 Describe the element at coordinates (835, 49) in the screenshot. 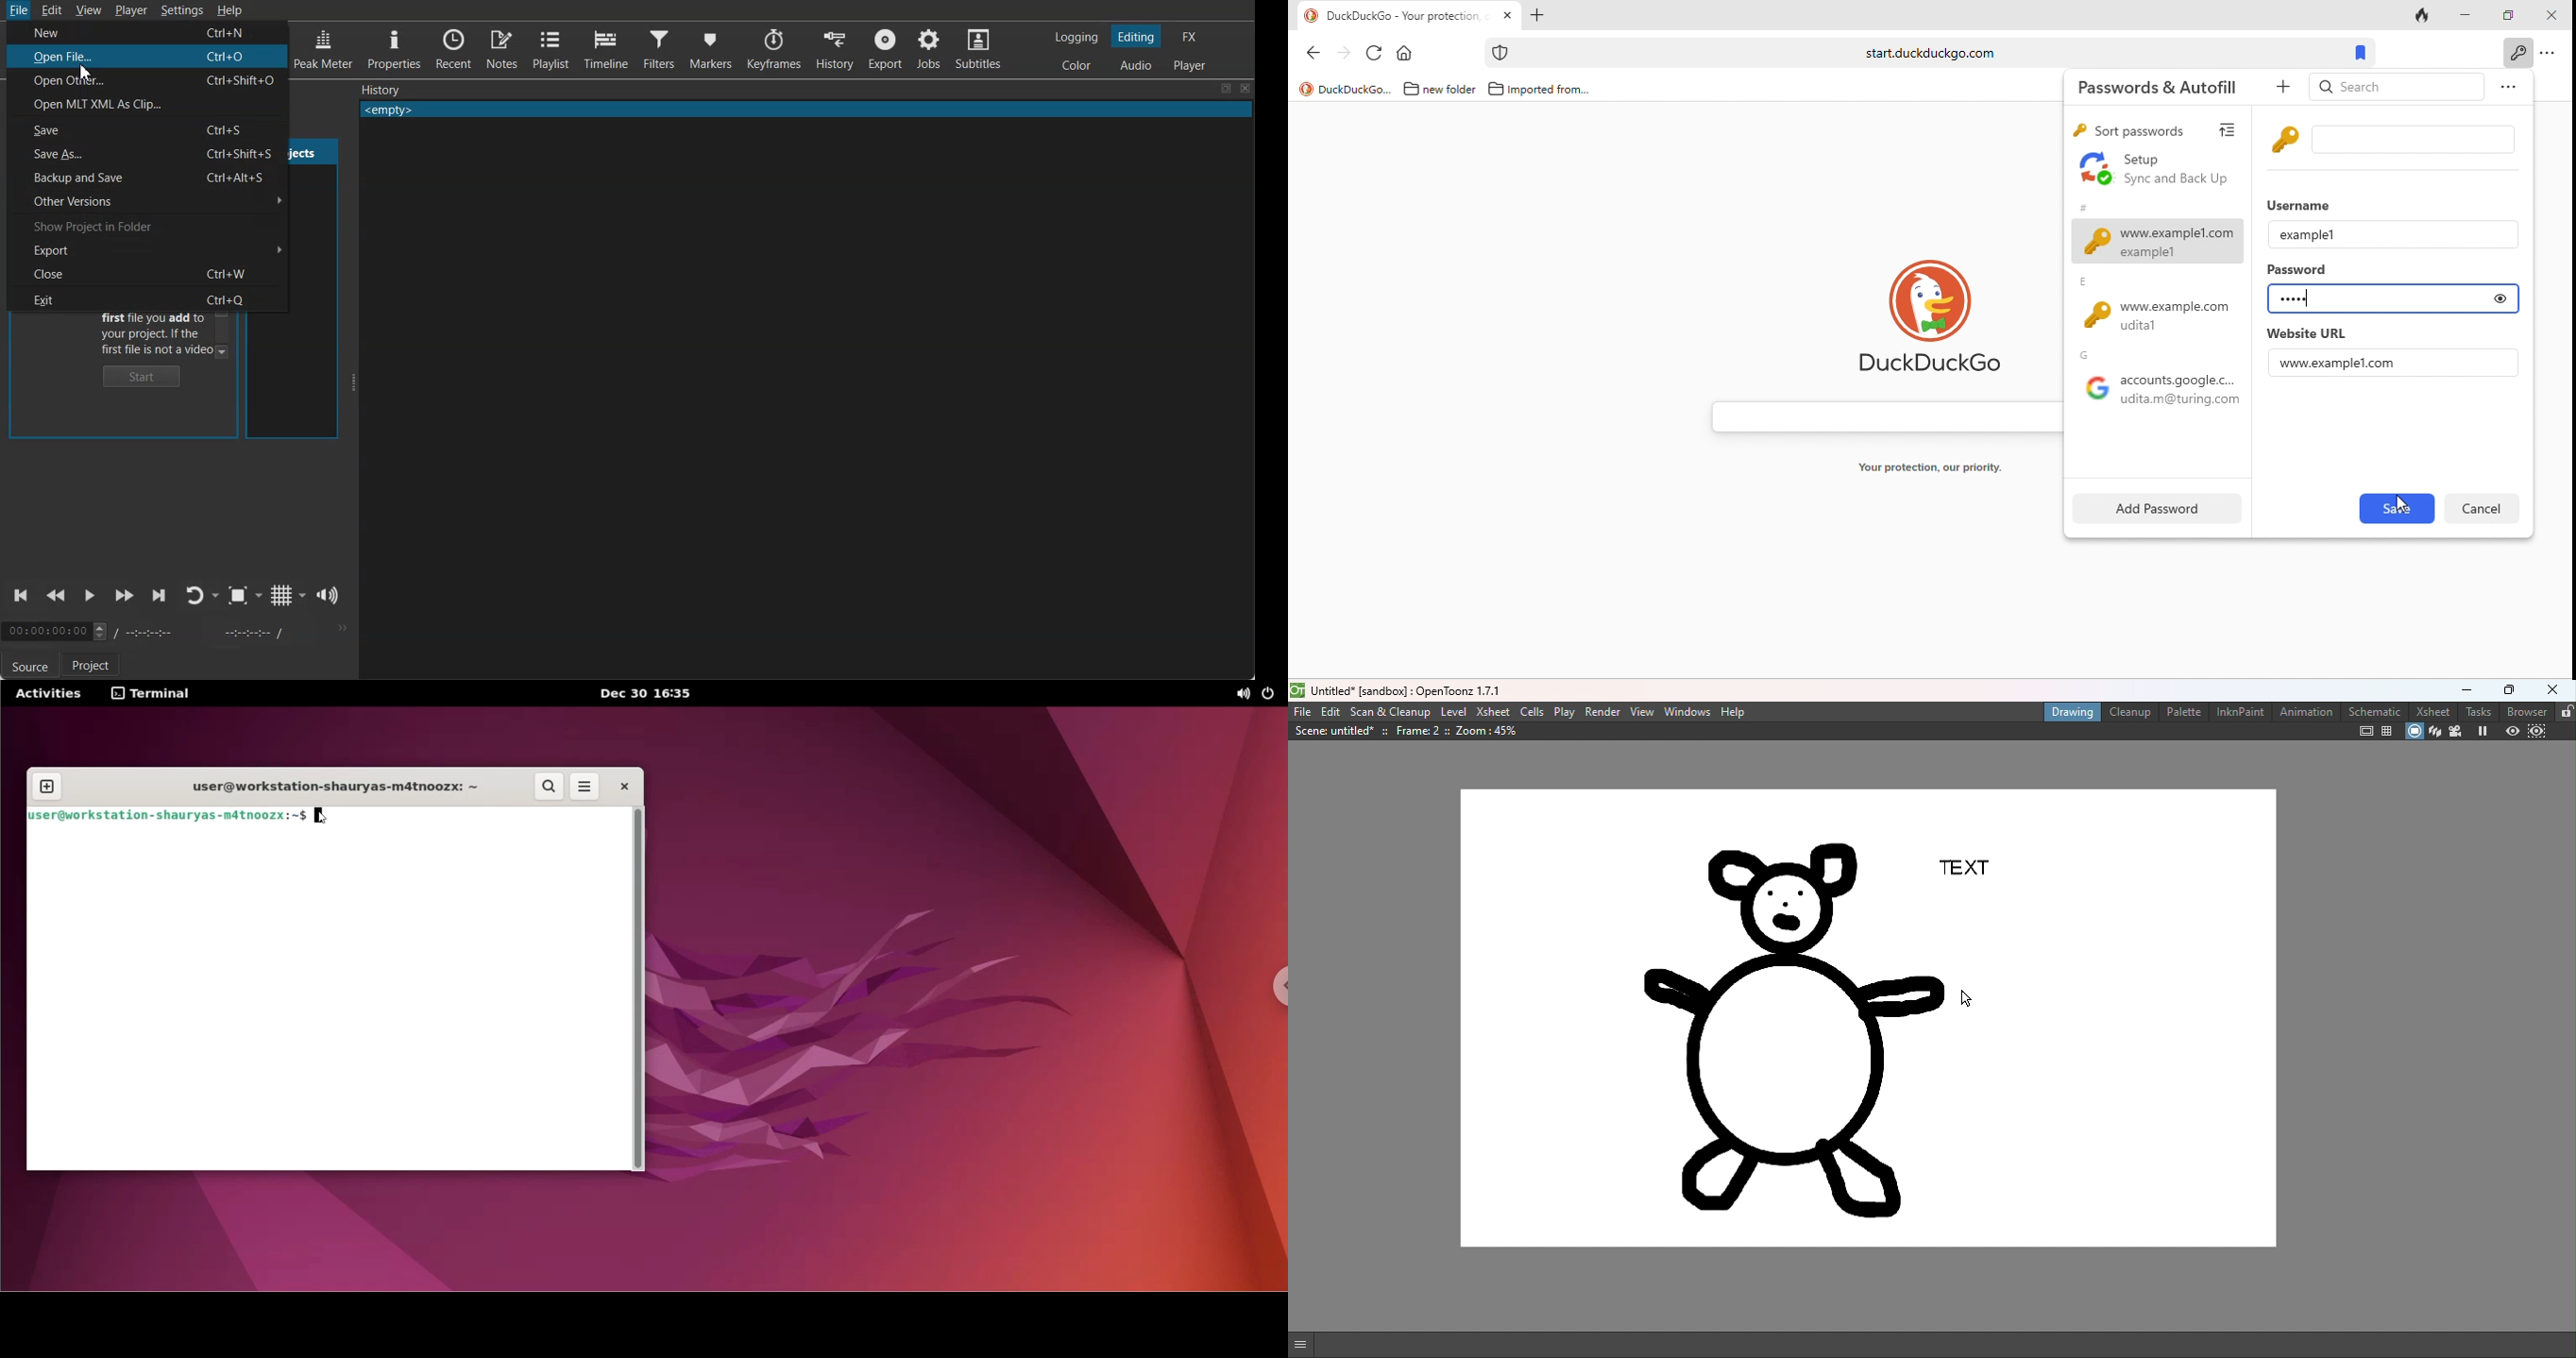

I see `History` at that location.